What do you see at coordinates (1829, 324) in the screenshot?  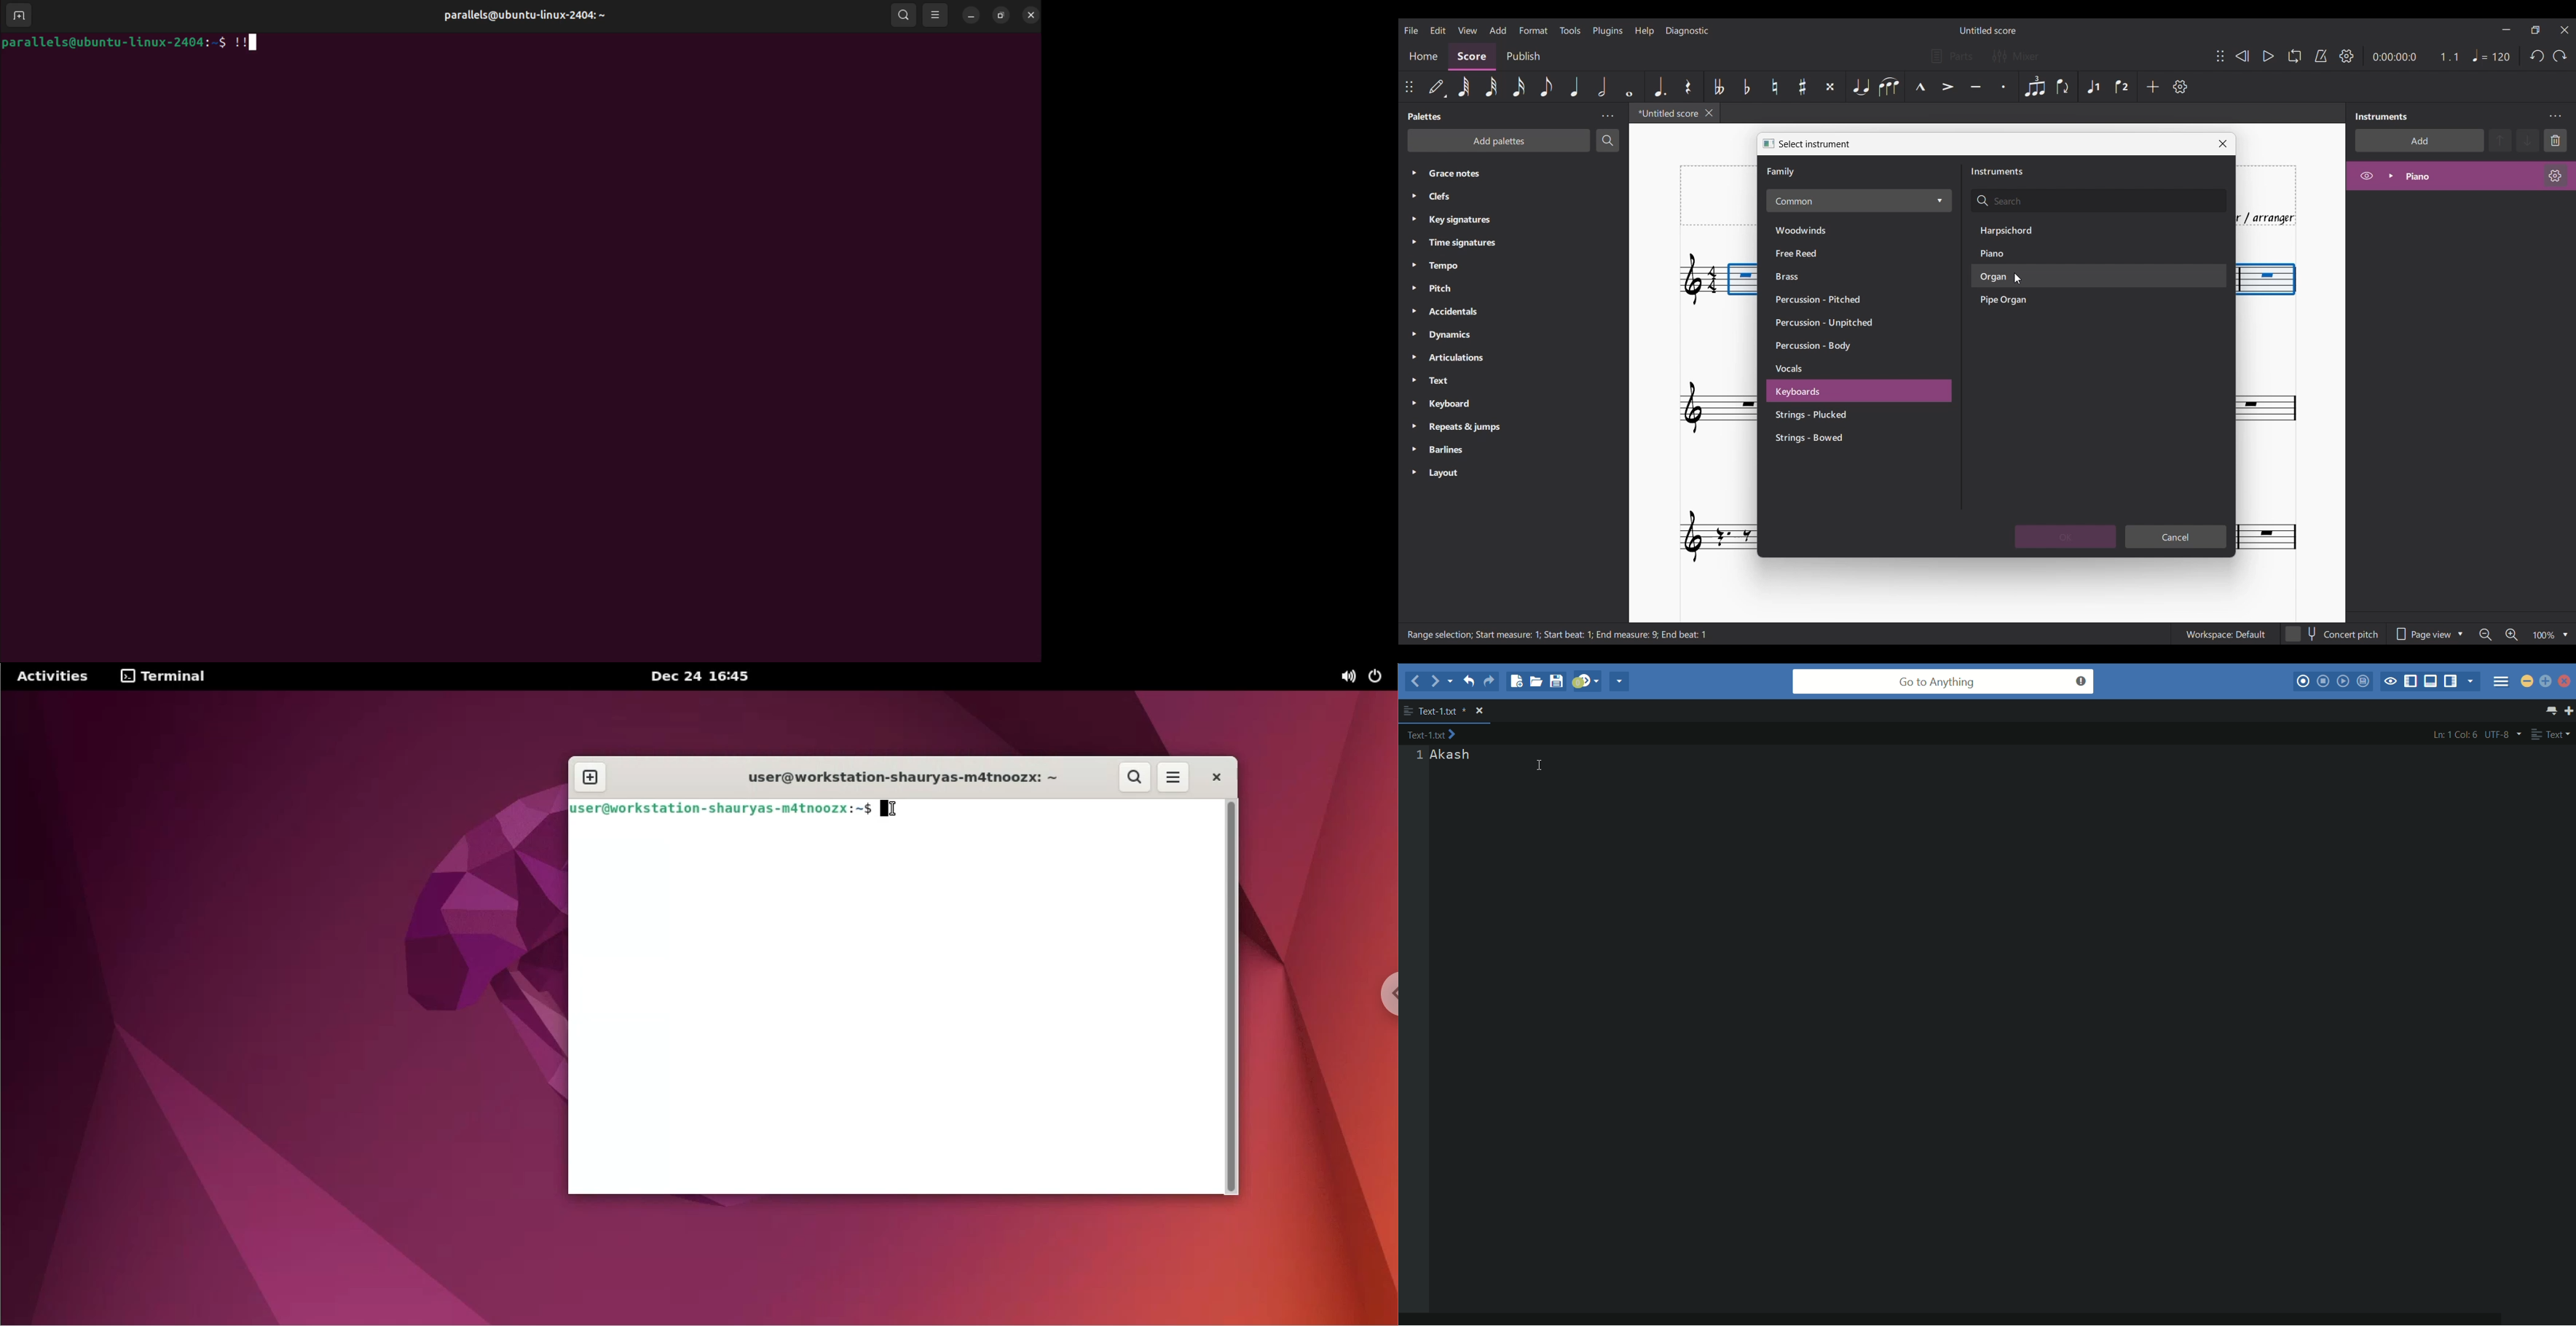 I see `Percussion - Unpitched` at bounding box center [1829, 324].